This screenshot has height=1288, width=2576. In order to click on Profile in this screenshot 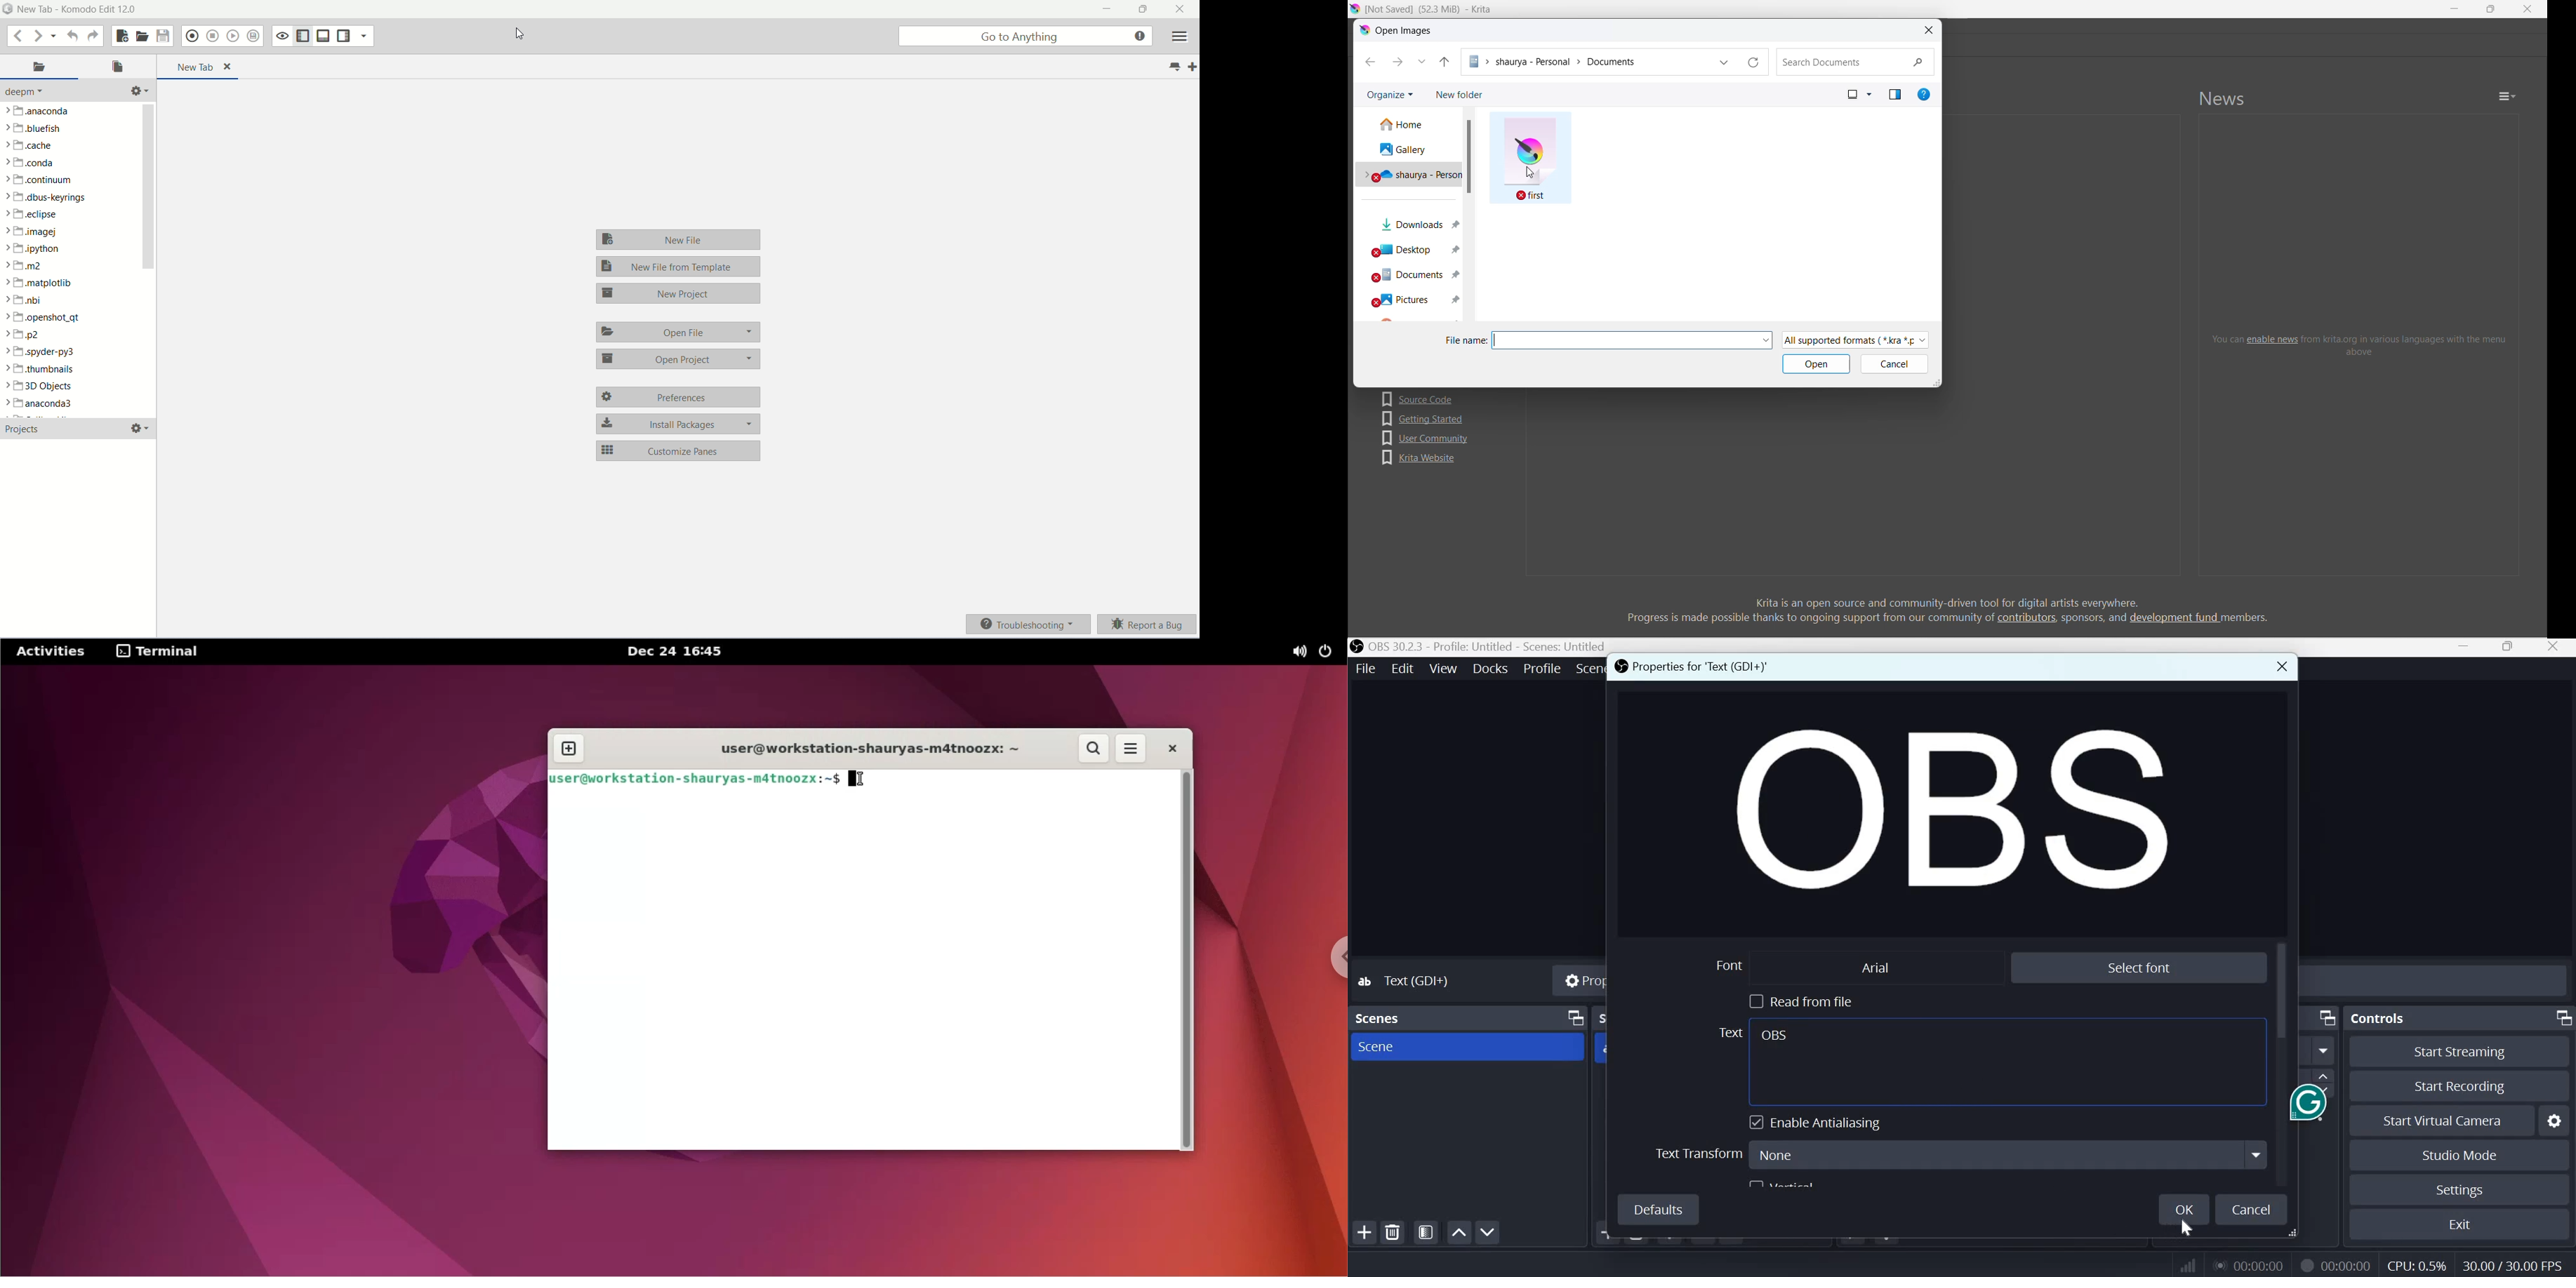, I will do `click(1542, 669)`.